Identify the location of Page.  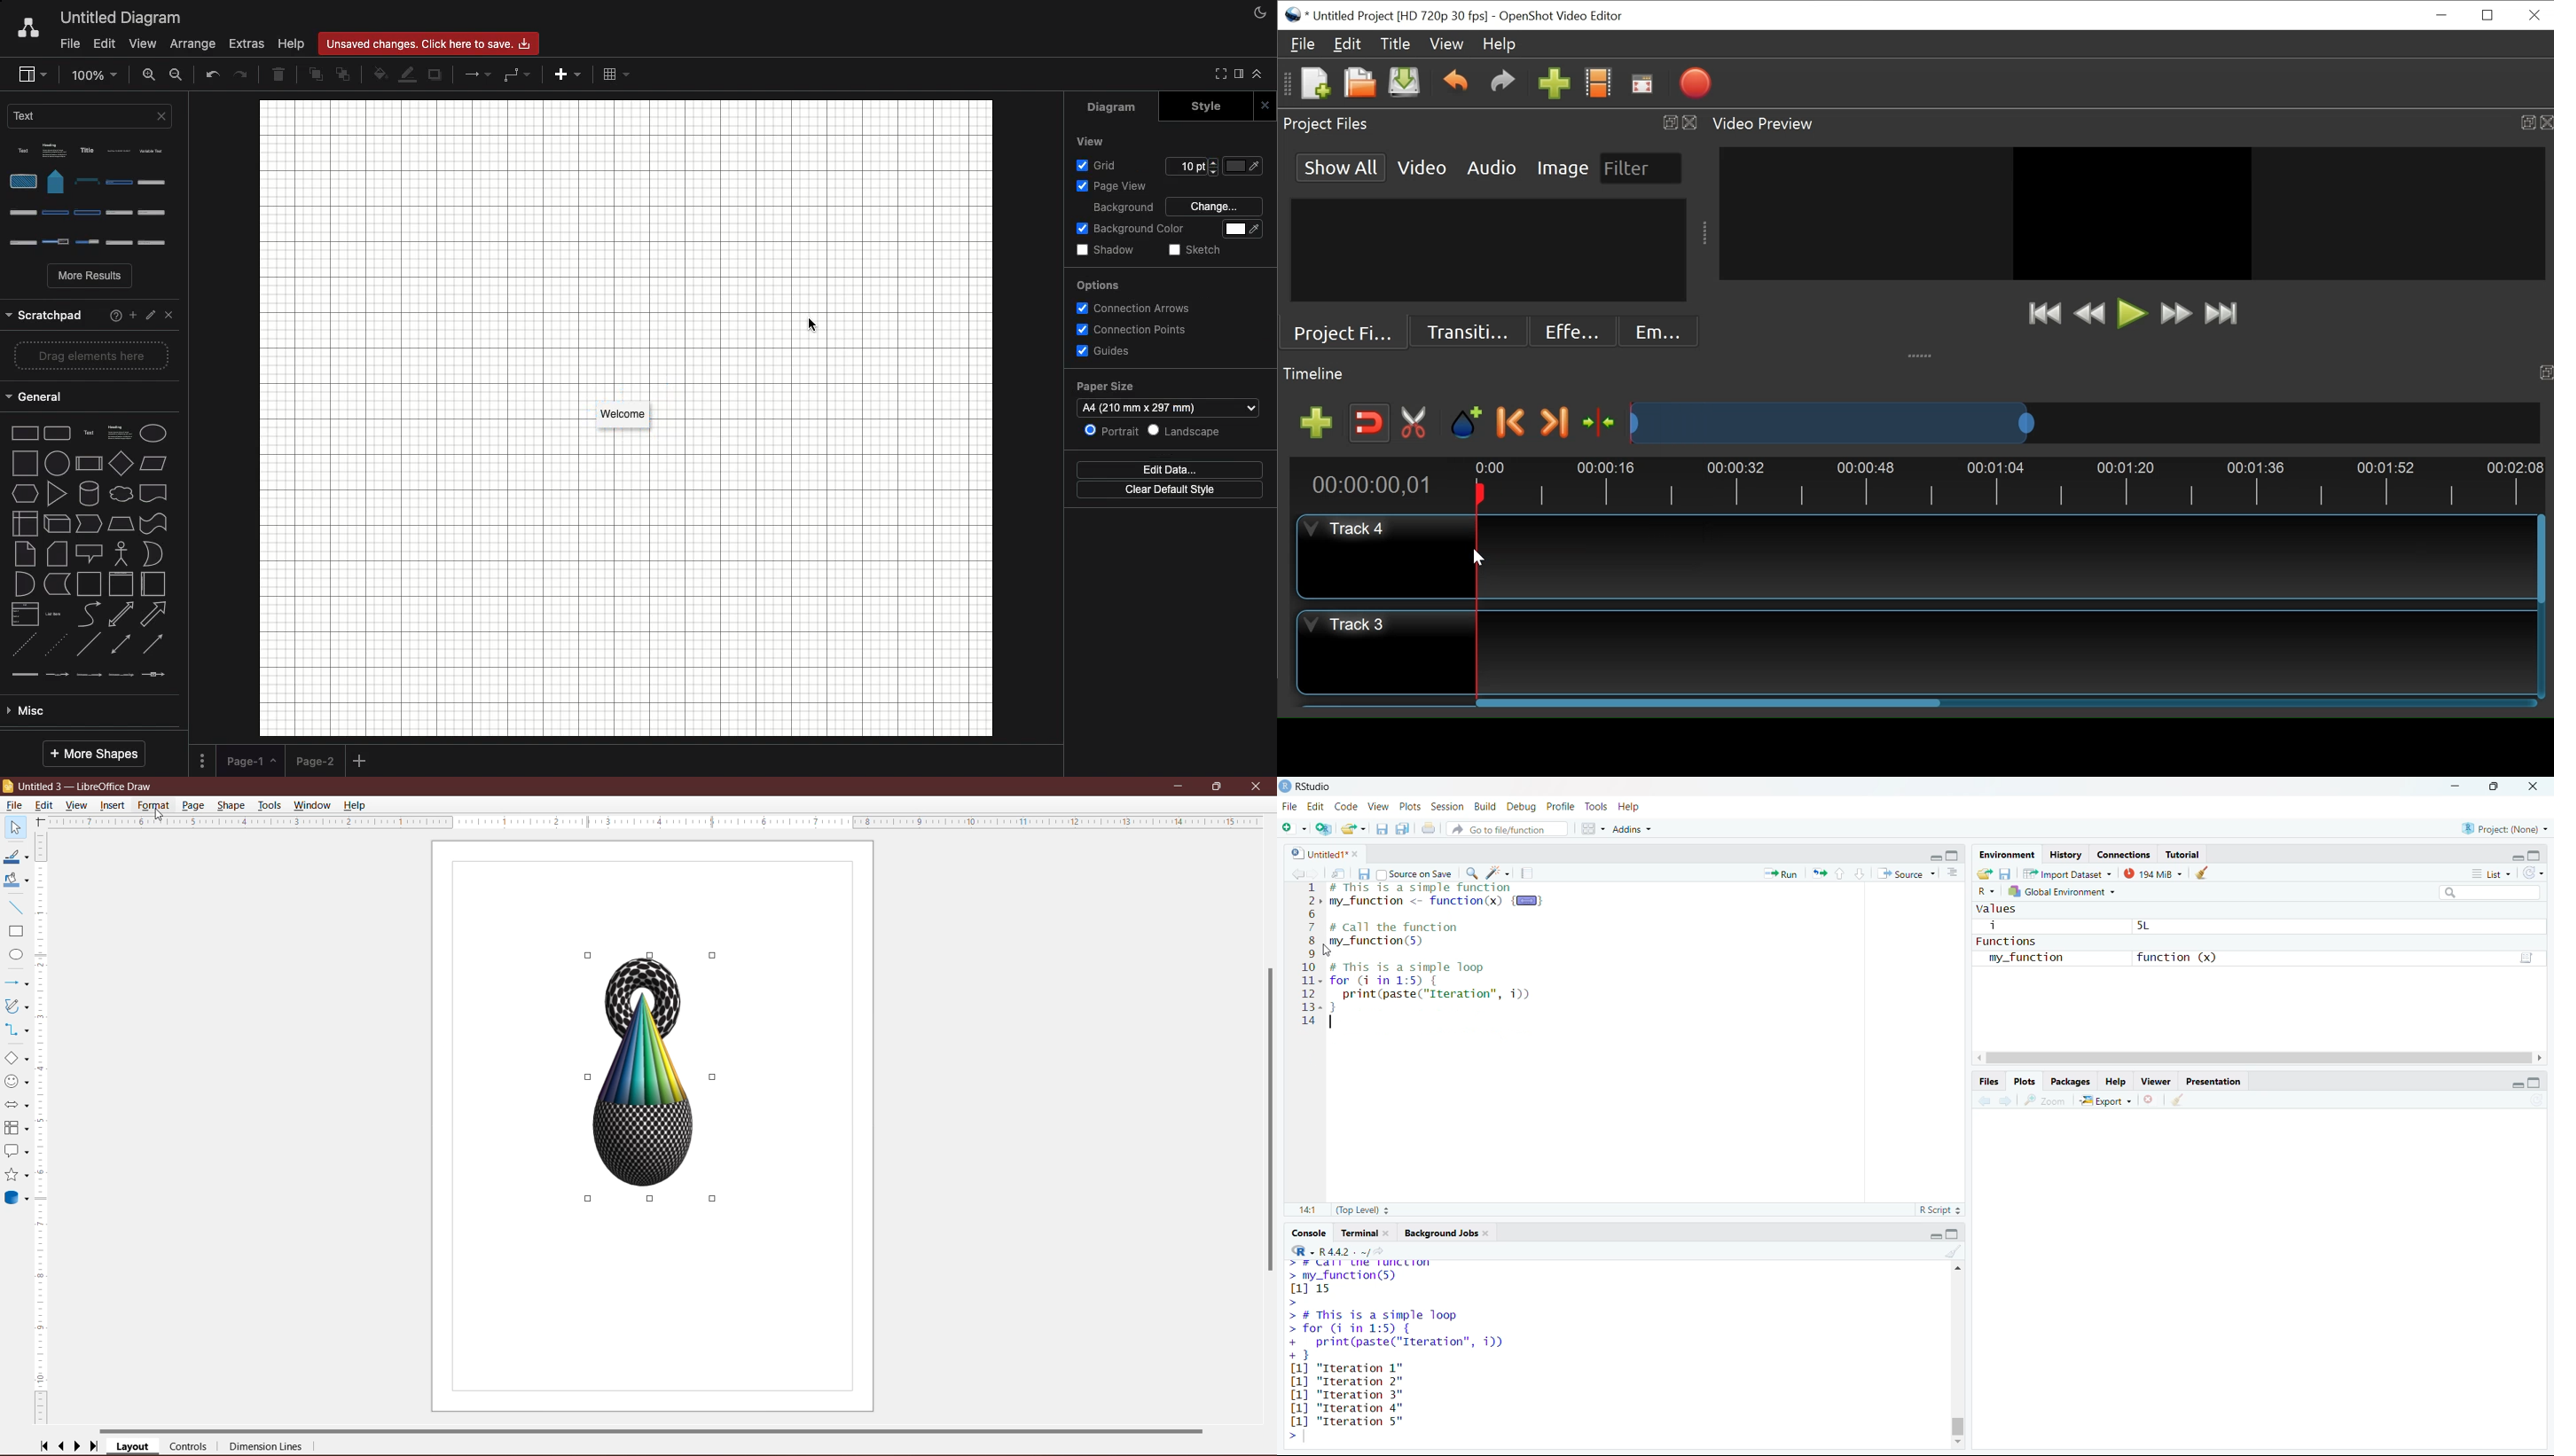
(194, 805).